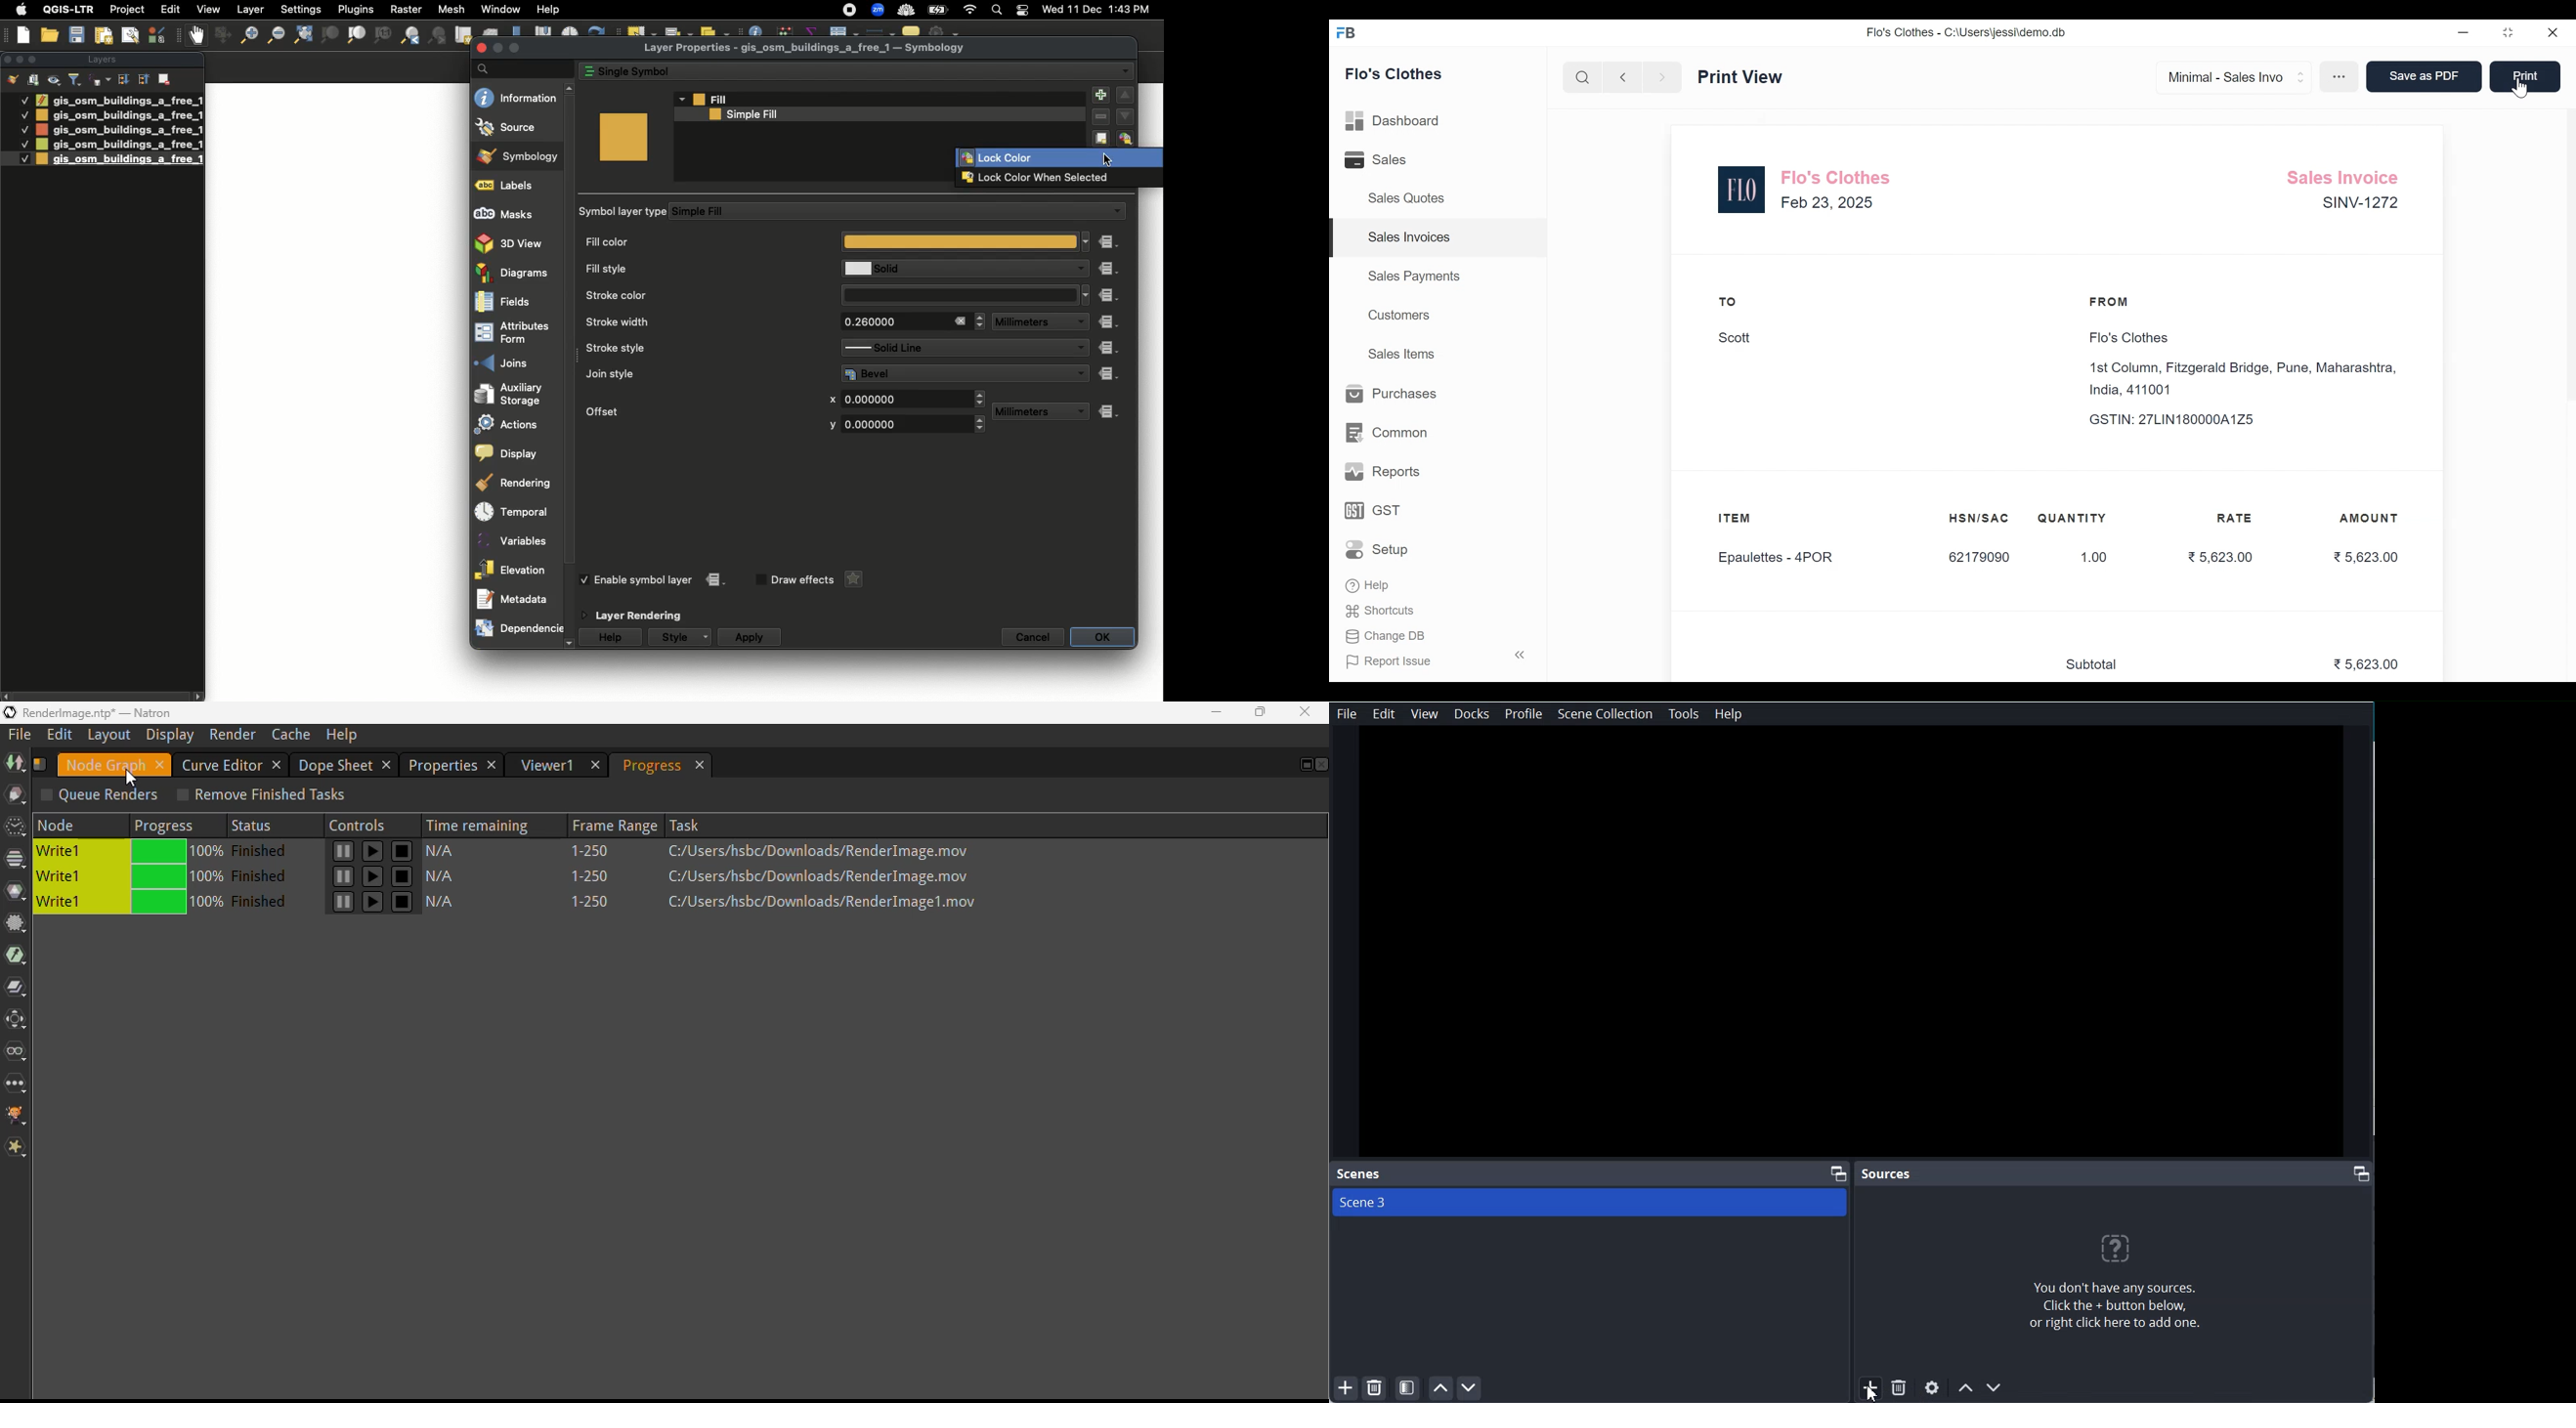 The height and width of the screenshot is (1428, 2576). I want to click on Epaulettes - 4POR, so click(1783, 559).